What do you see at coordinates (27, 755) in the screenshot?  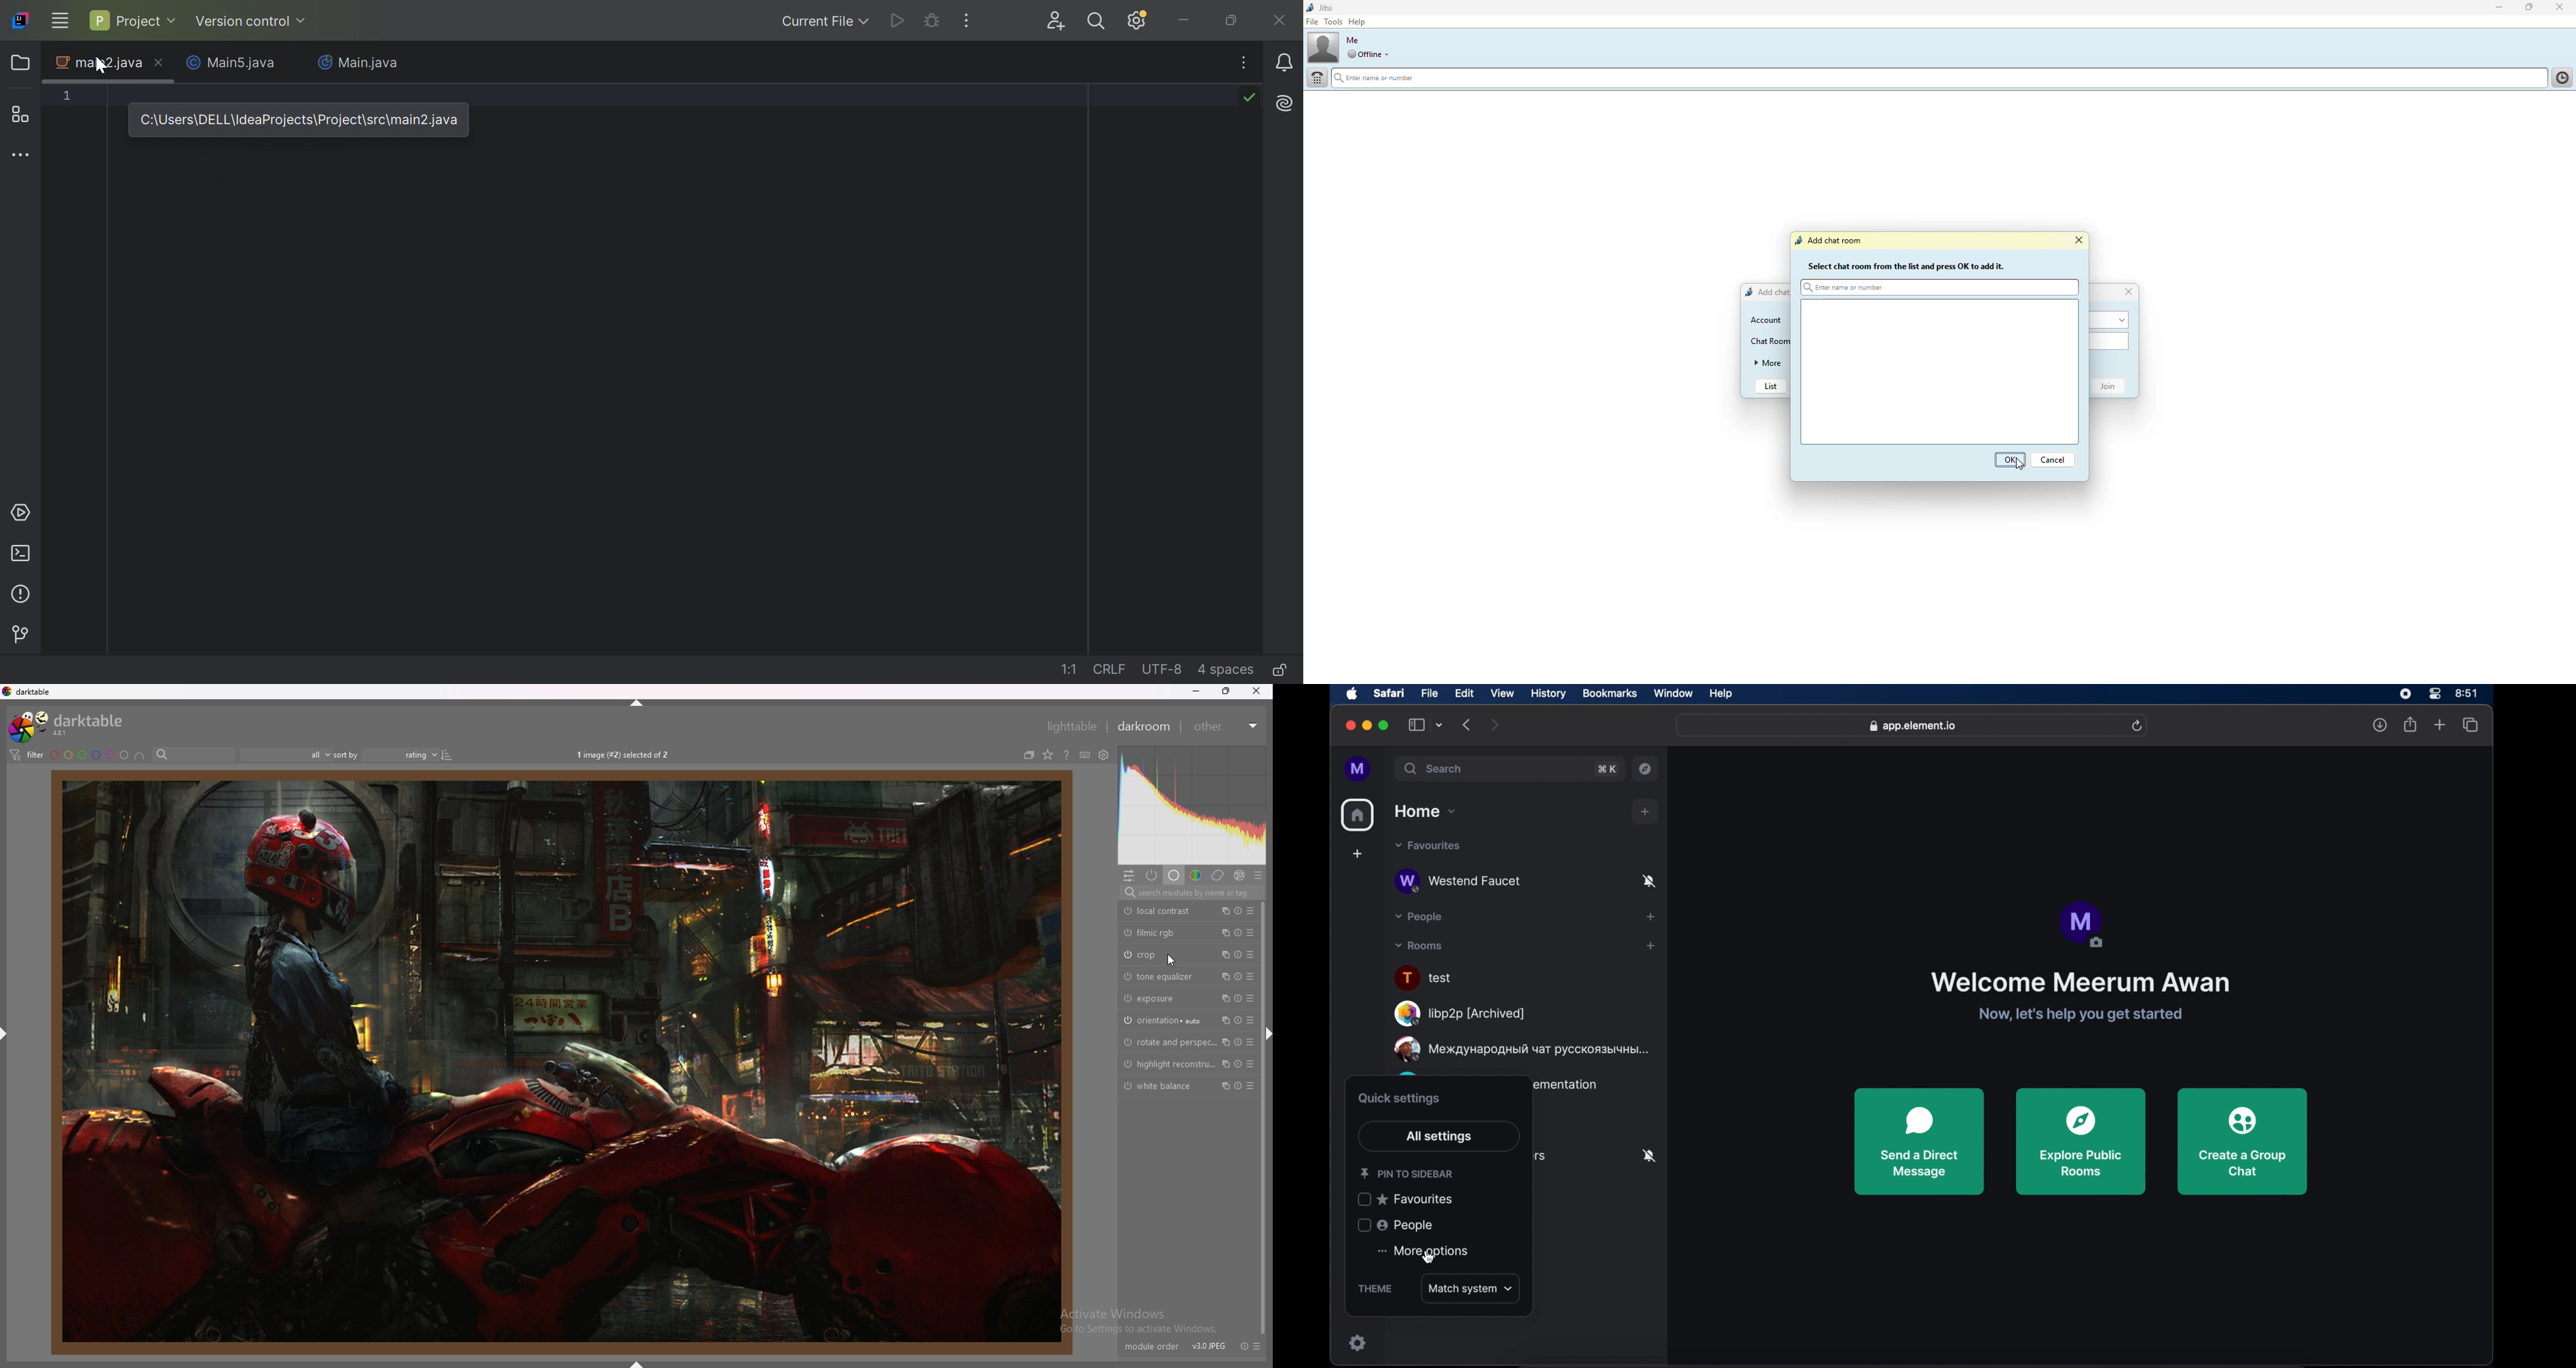 I see `filter` at bounding box center [27, 755].